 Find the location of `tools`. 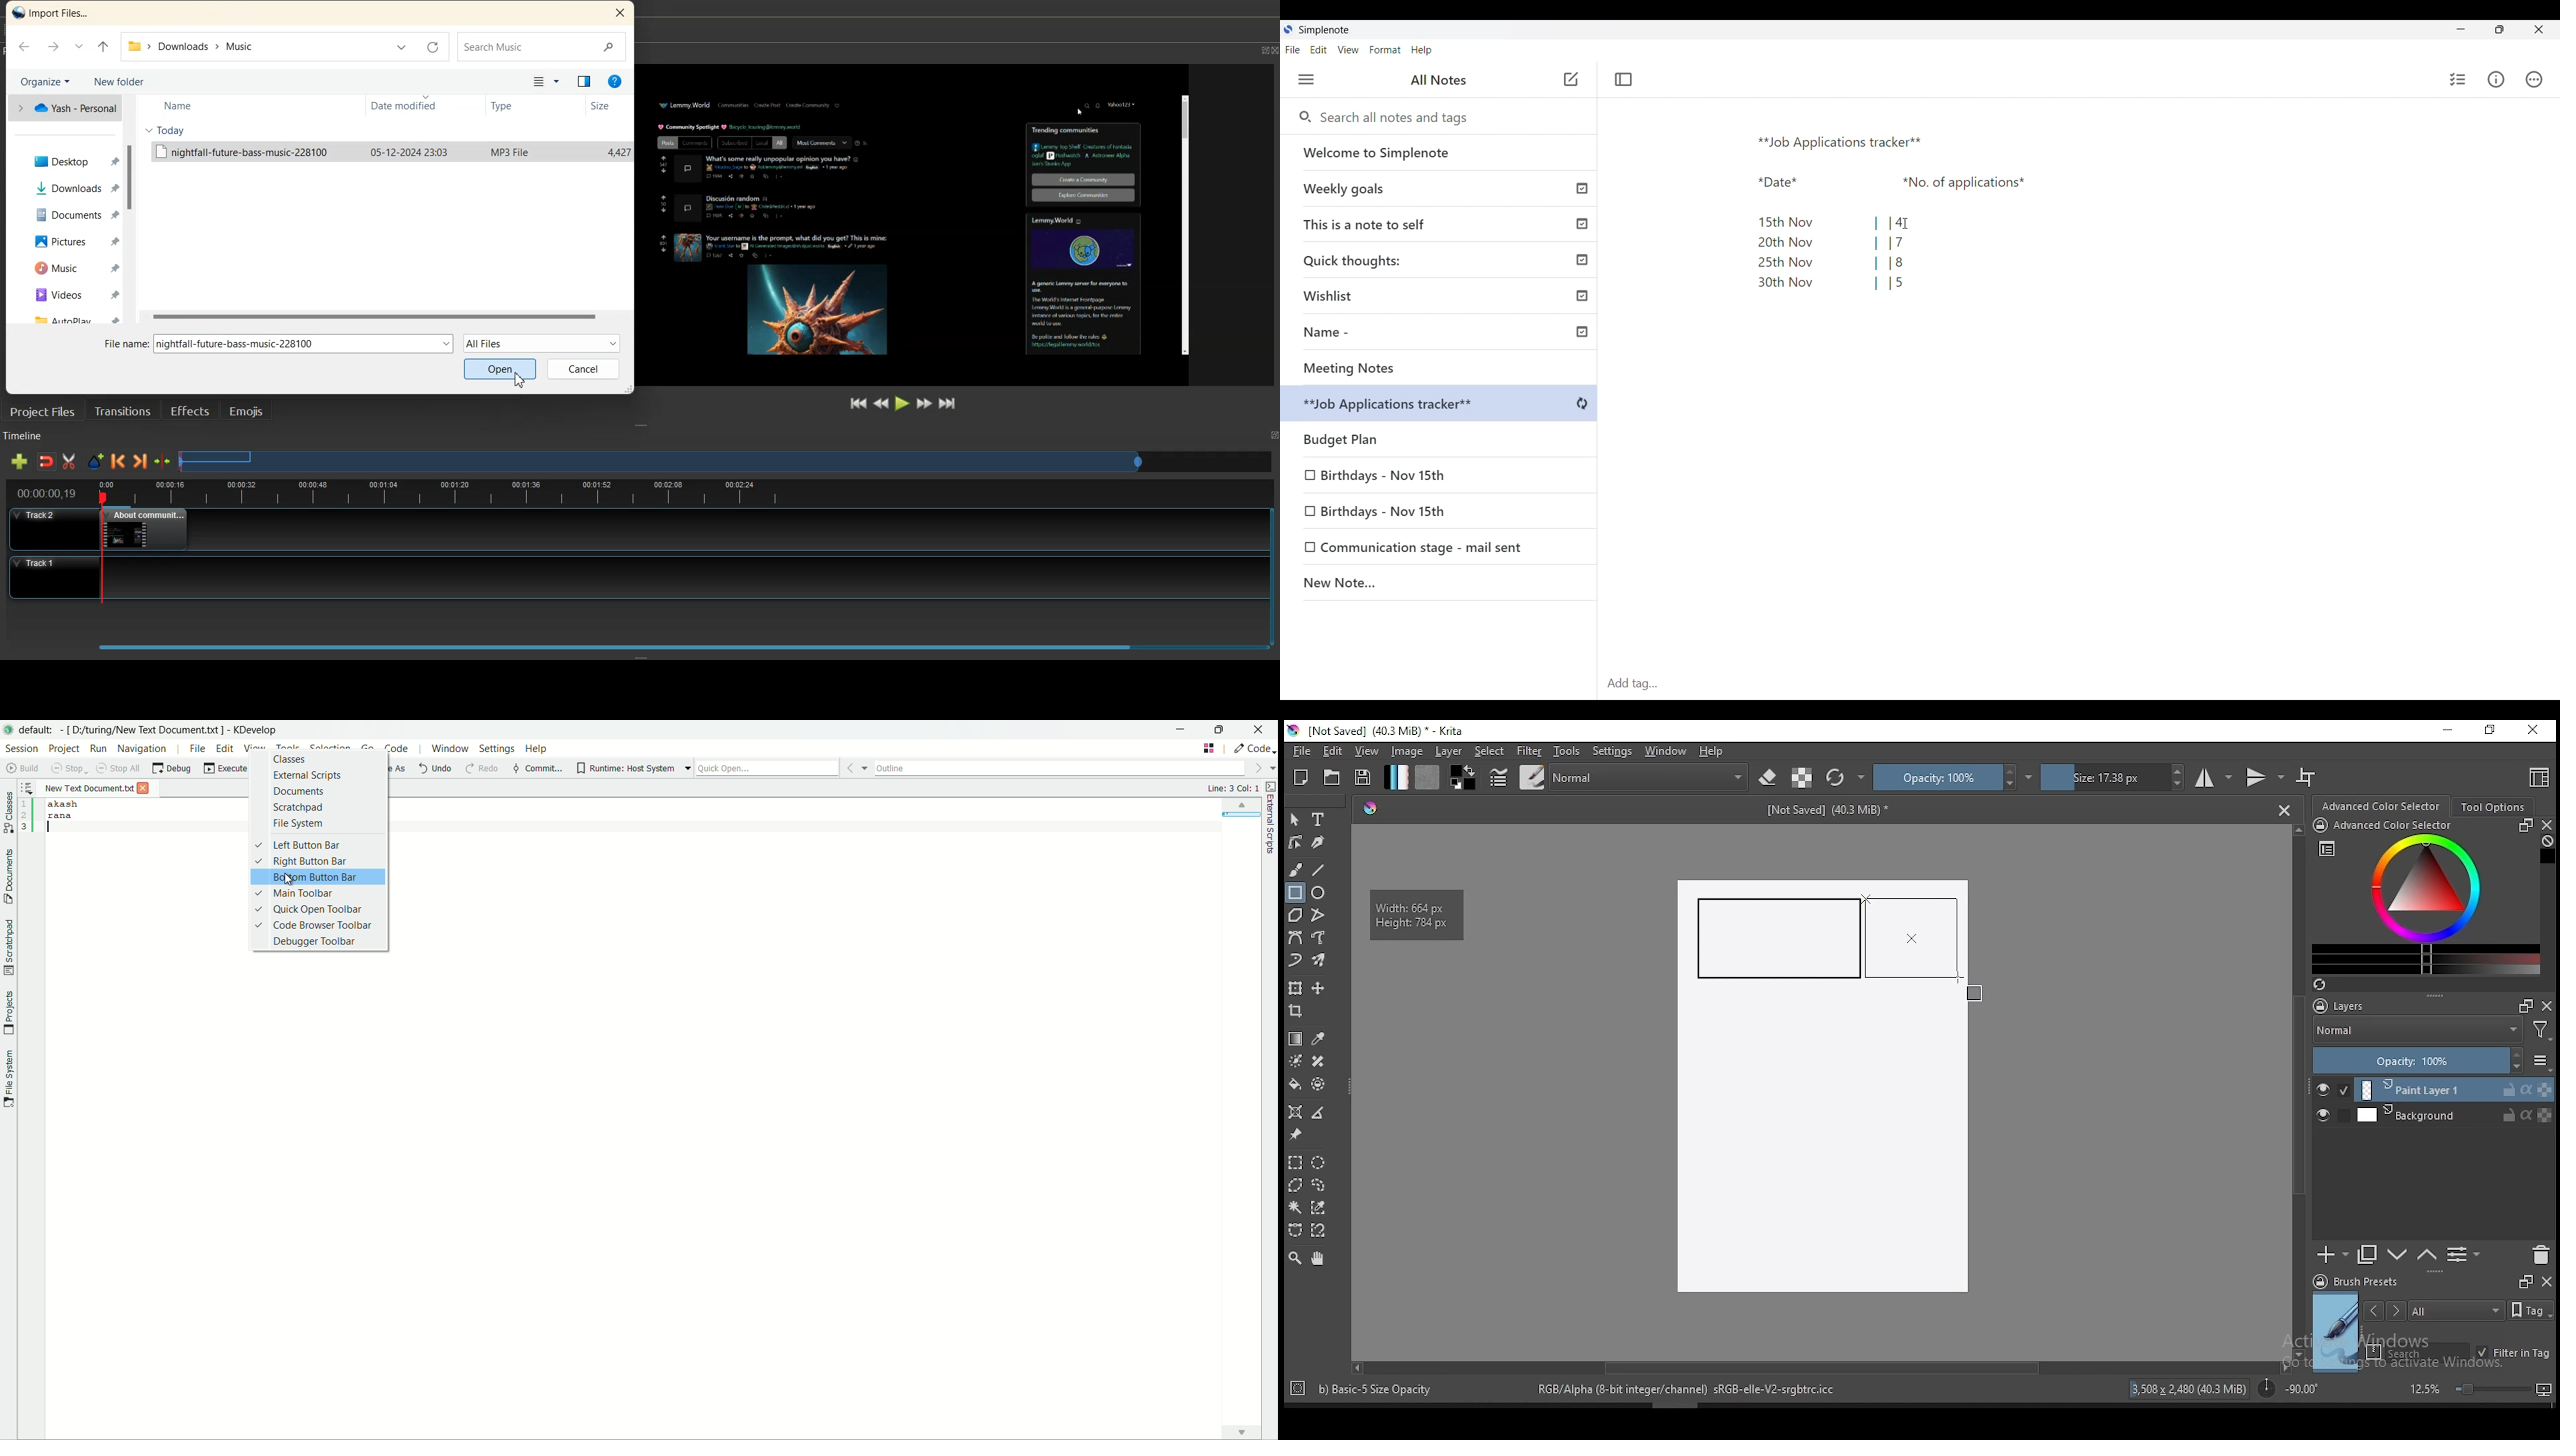

tools is located at coordinates (1567, 751).